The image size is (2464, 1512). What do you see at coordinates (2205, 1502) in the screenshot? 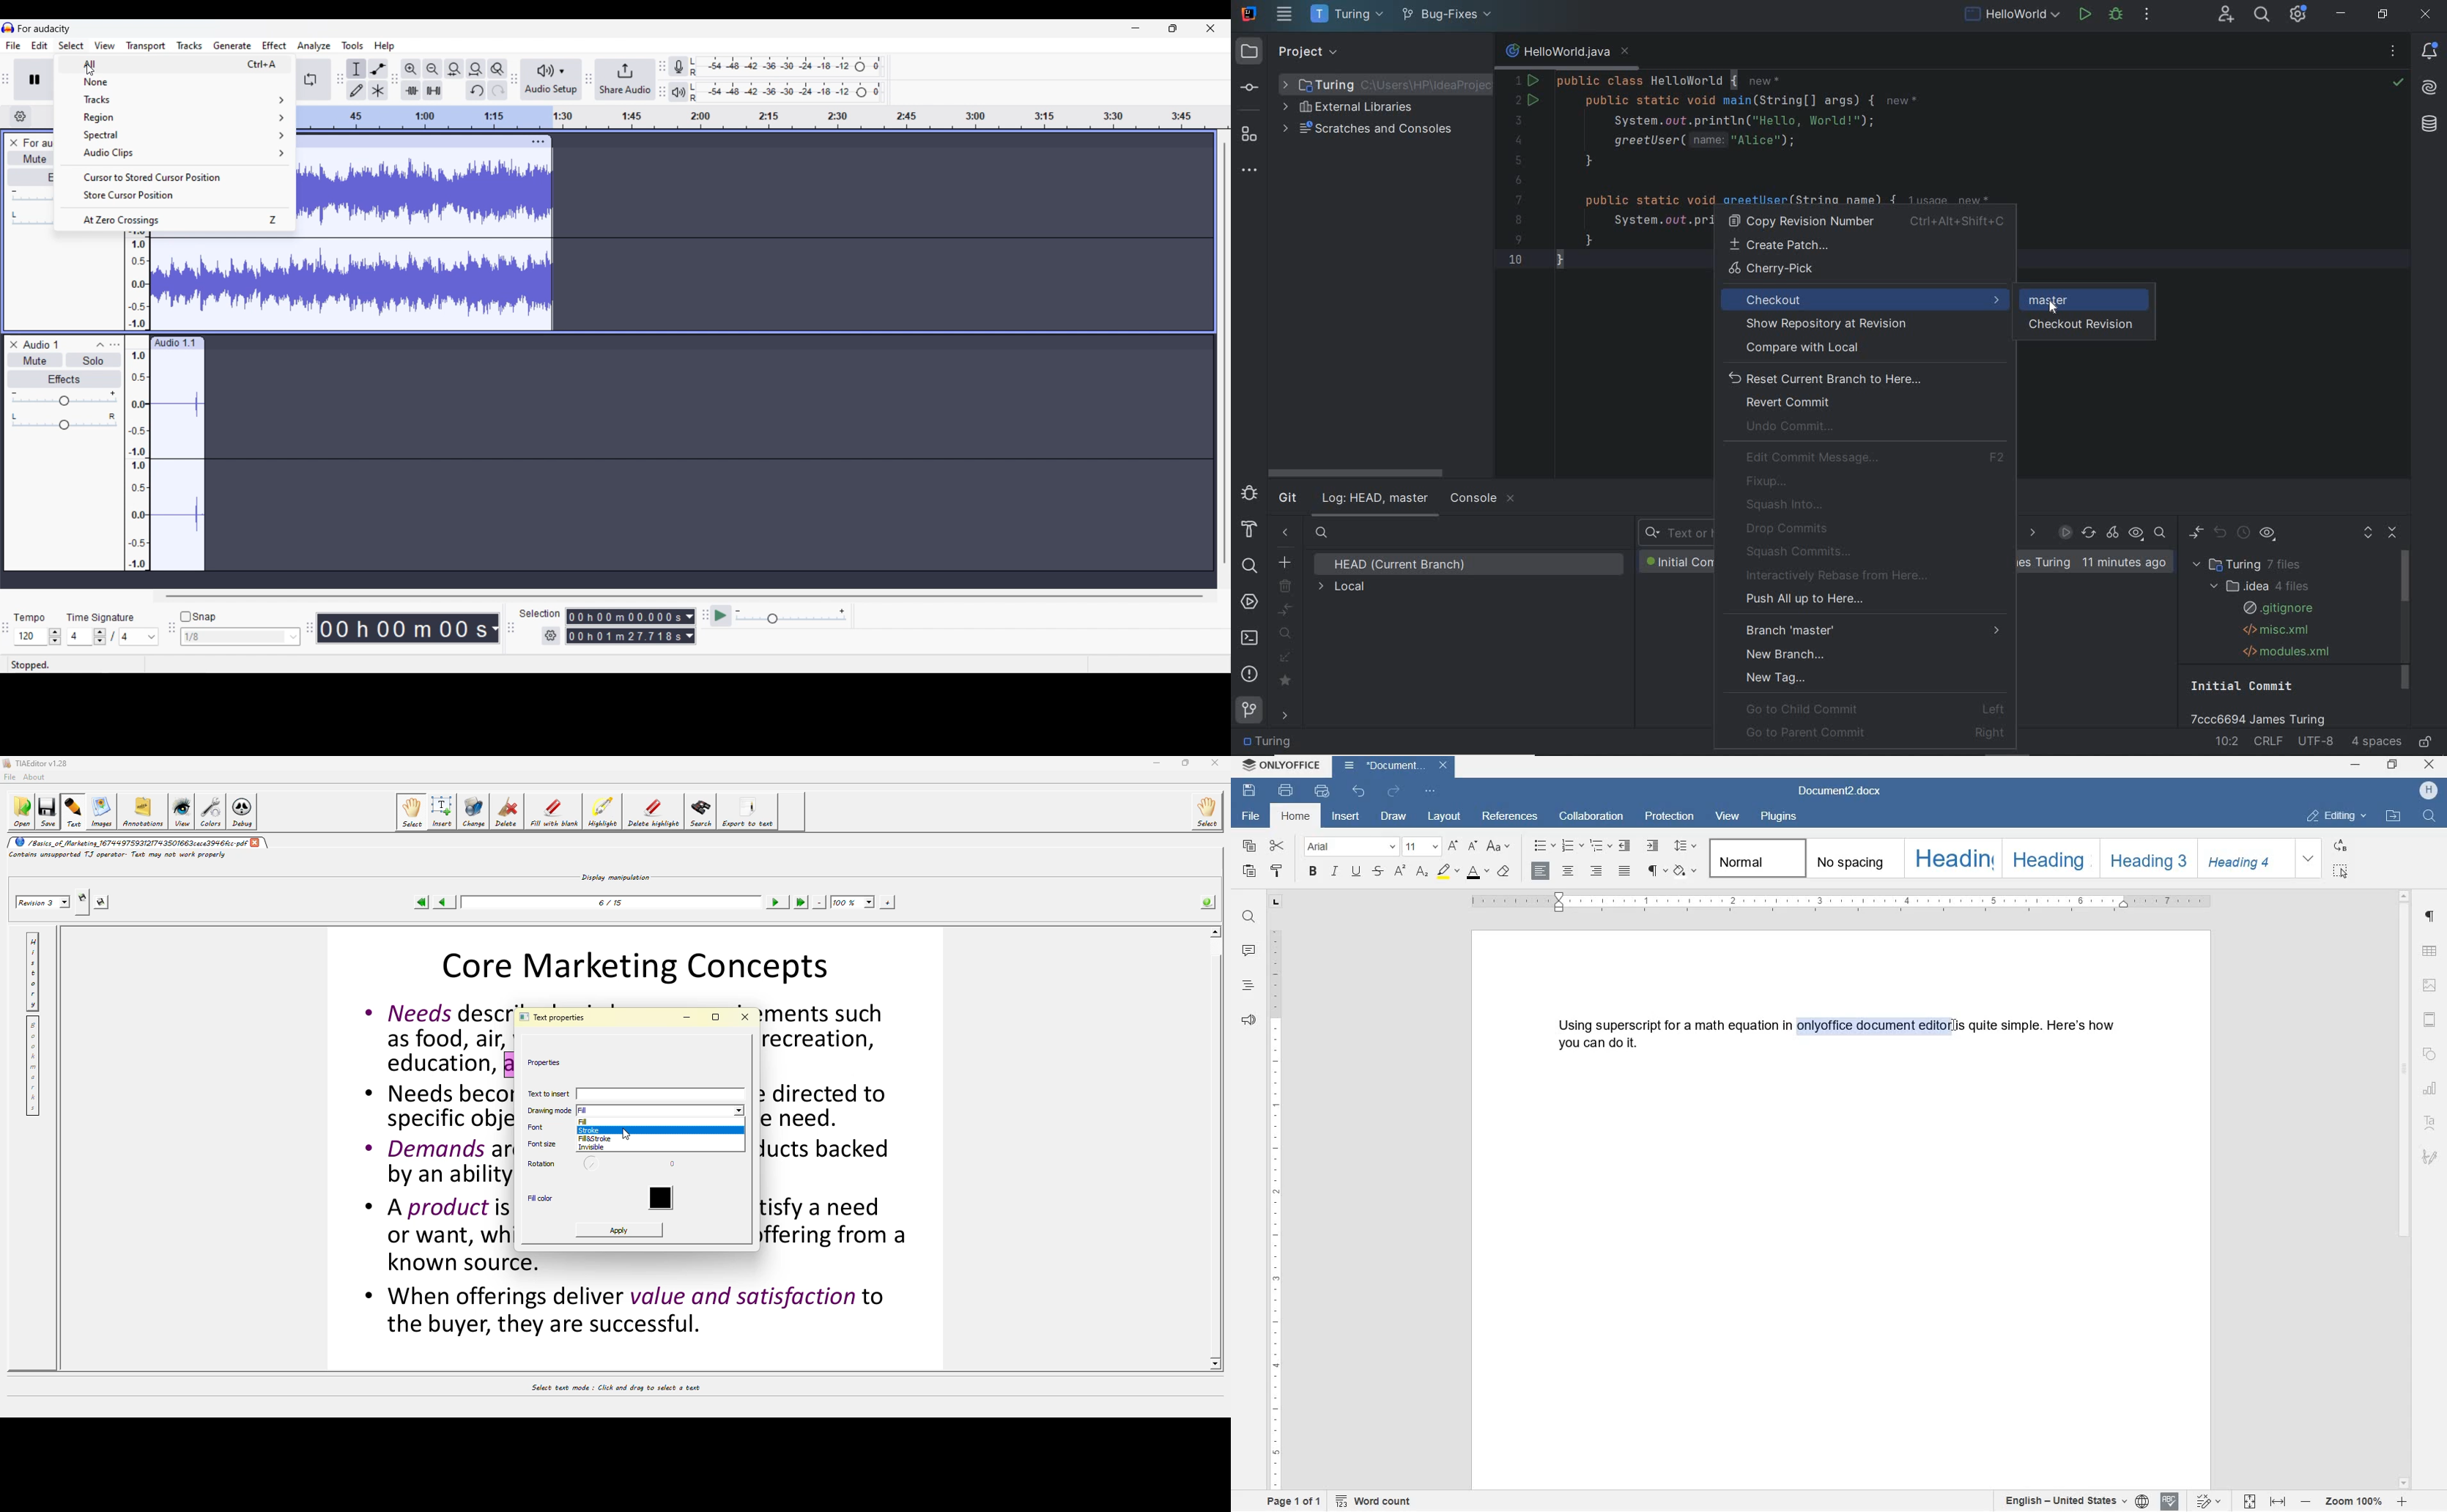
I see `track changes` at bounding box center [2205, 1502].